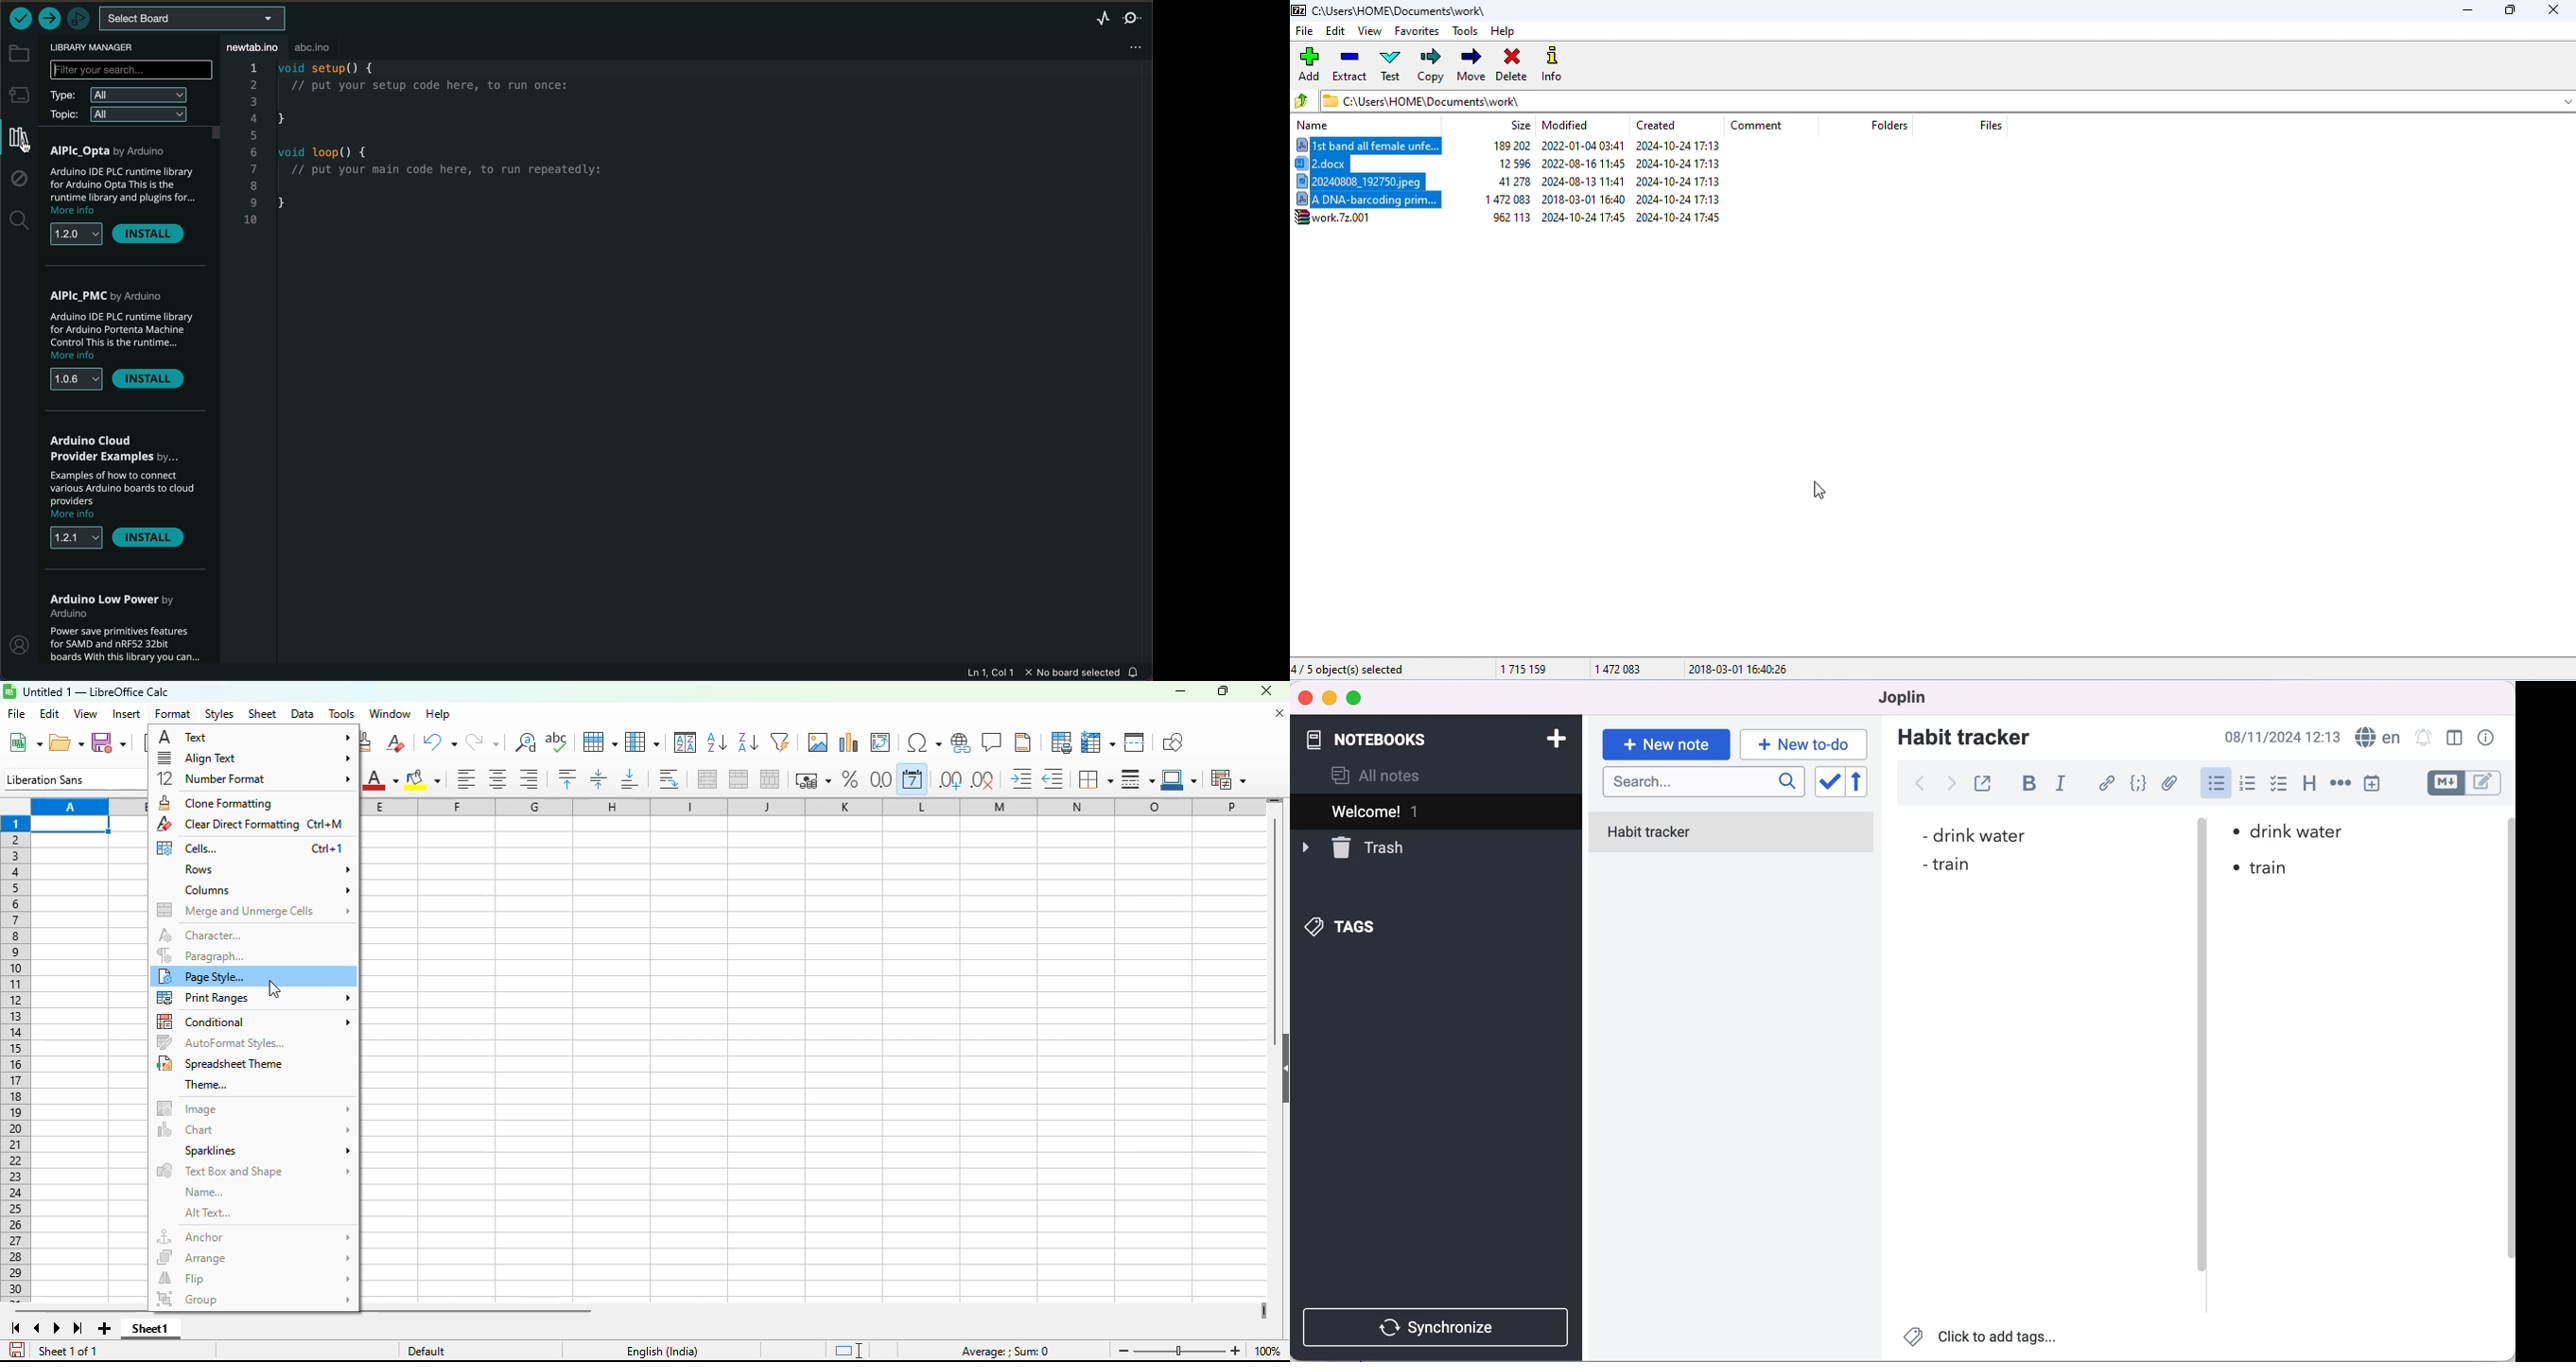 The image size is (2576, 1372). I want to click on formula, so click(1006, 1353).